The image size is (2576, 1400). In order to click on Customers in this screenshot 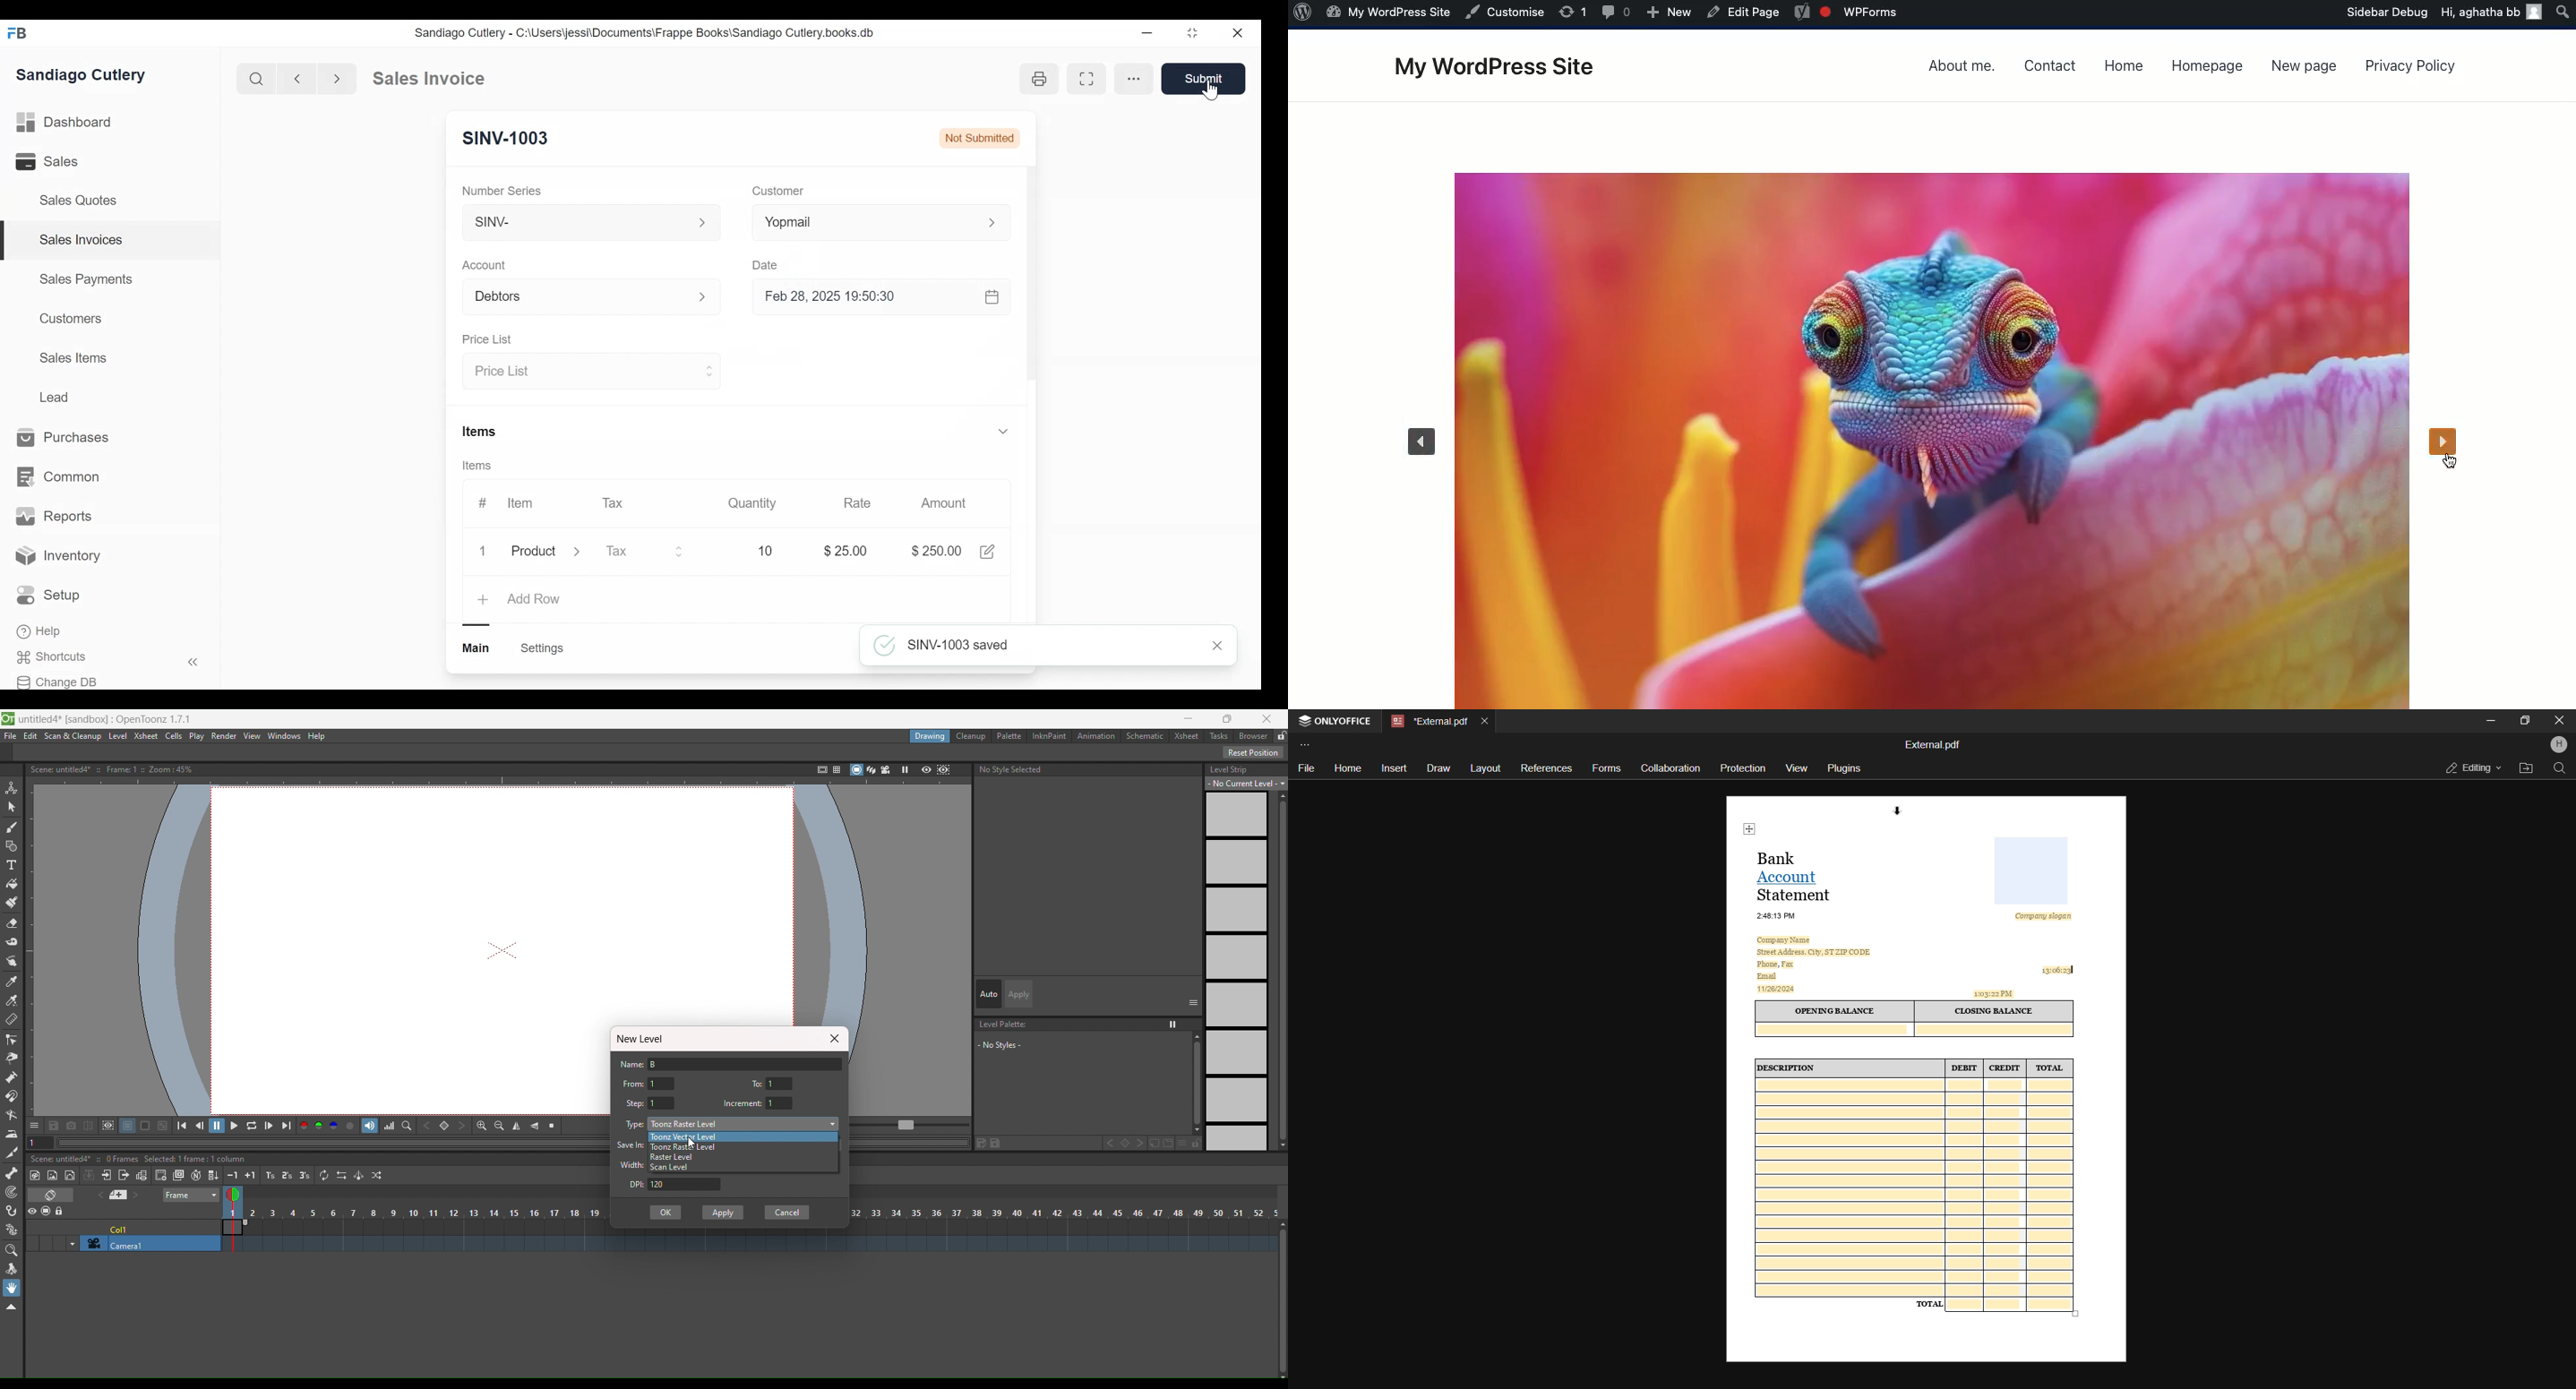, I will do `click(68, 319)`.